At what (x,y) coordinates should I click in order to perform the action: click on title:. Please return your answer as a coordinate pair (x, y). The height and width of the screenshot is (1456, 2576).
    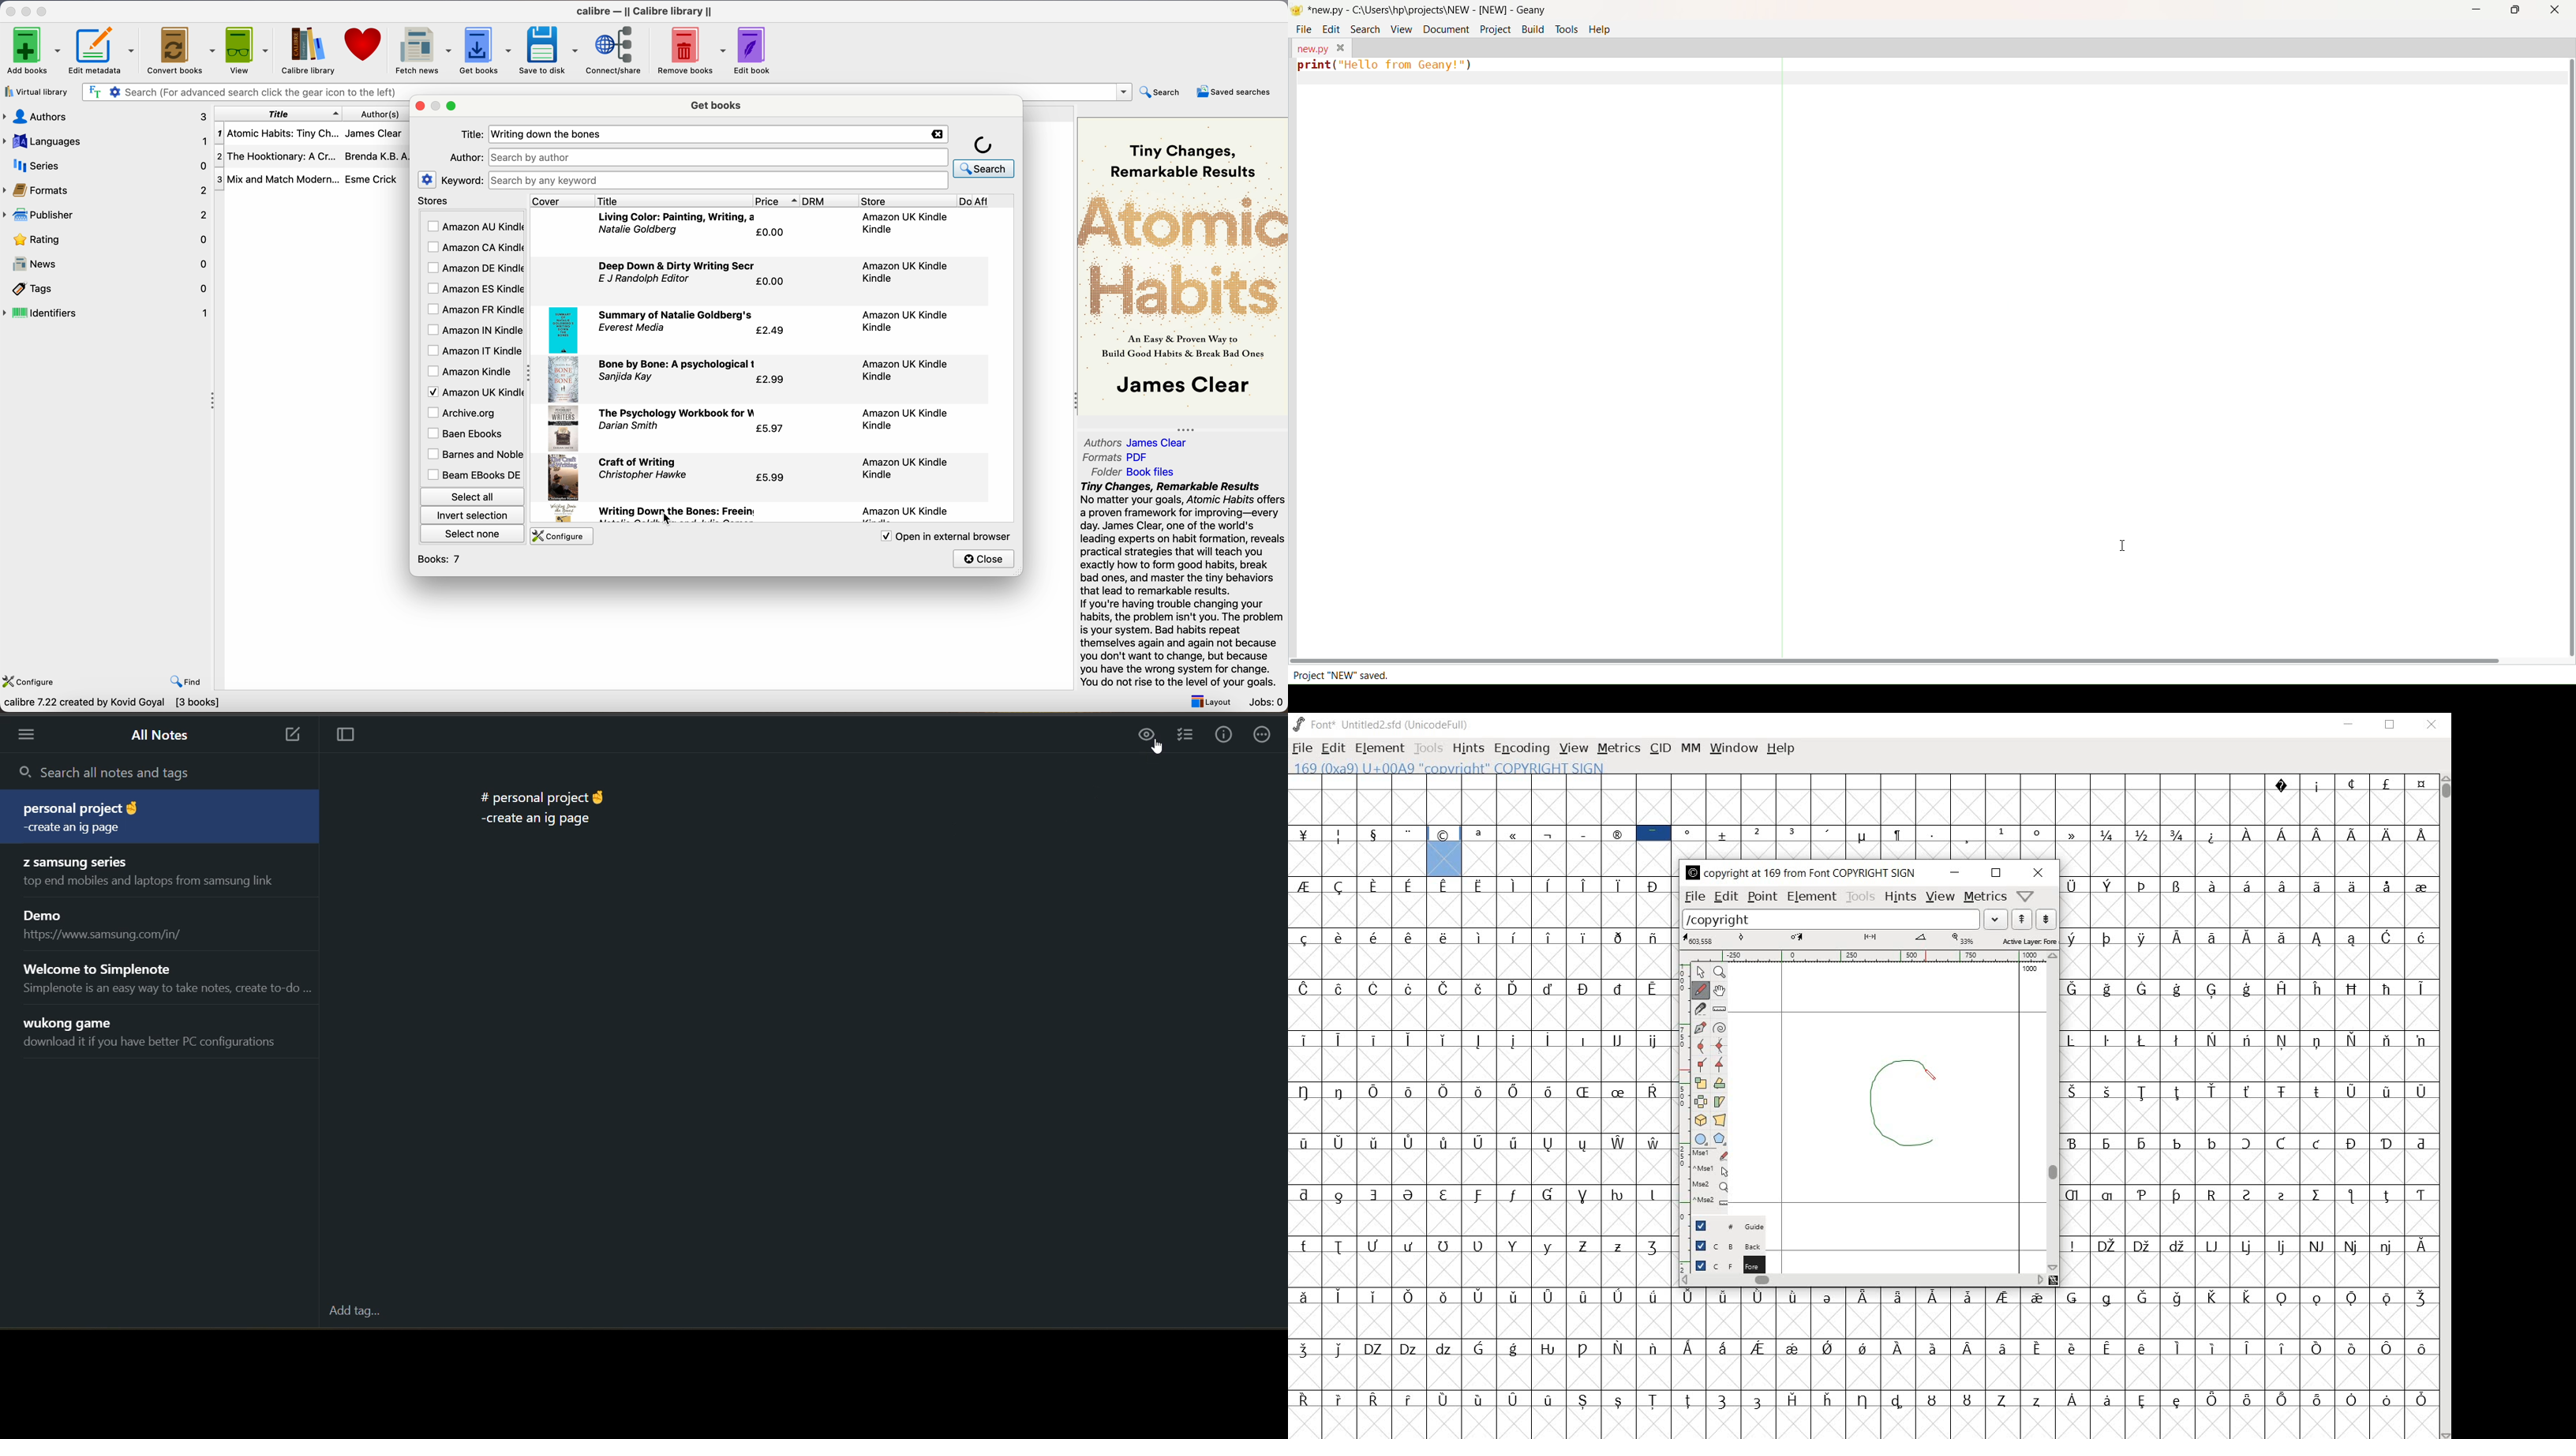
    Looking at the image, I should click on (472, 135).